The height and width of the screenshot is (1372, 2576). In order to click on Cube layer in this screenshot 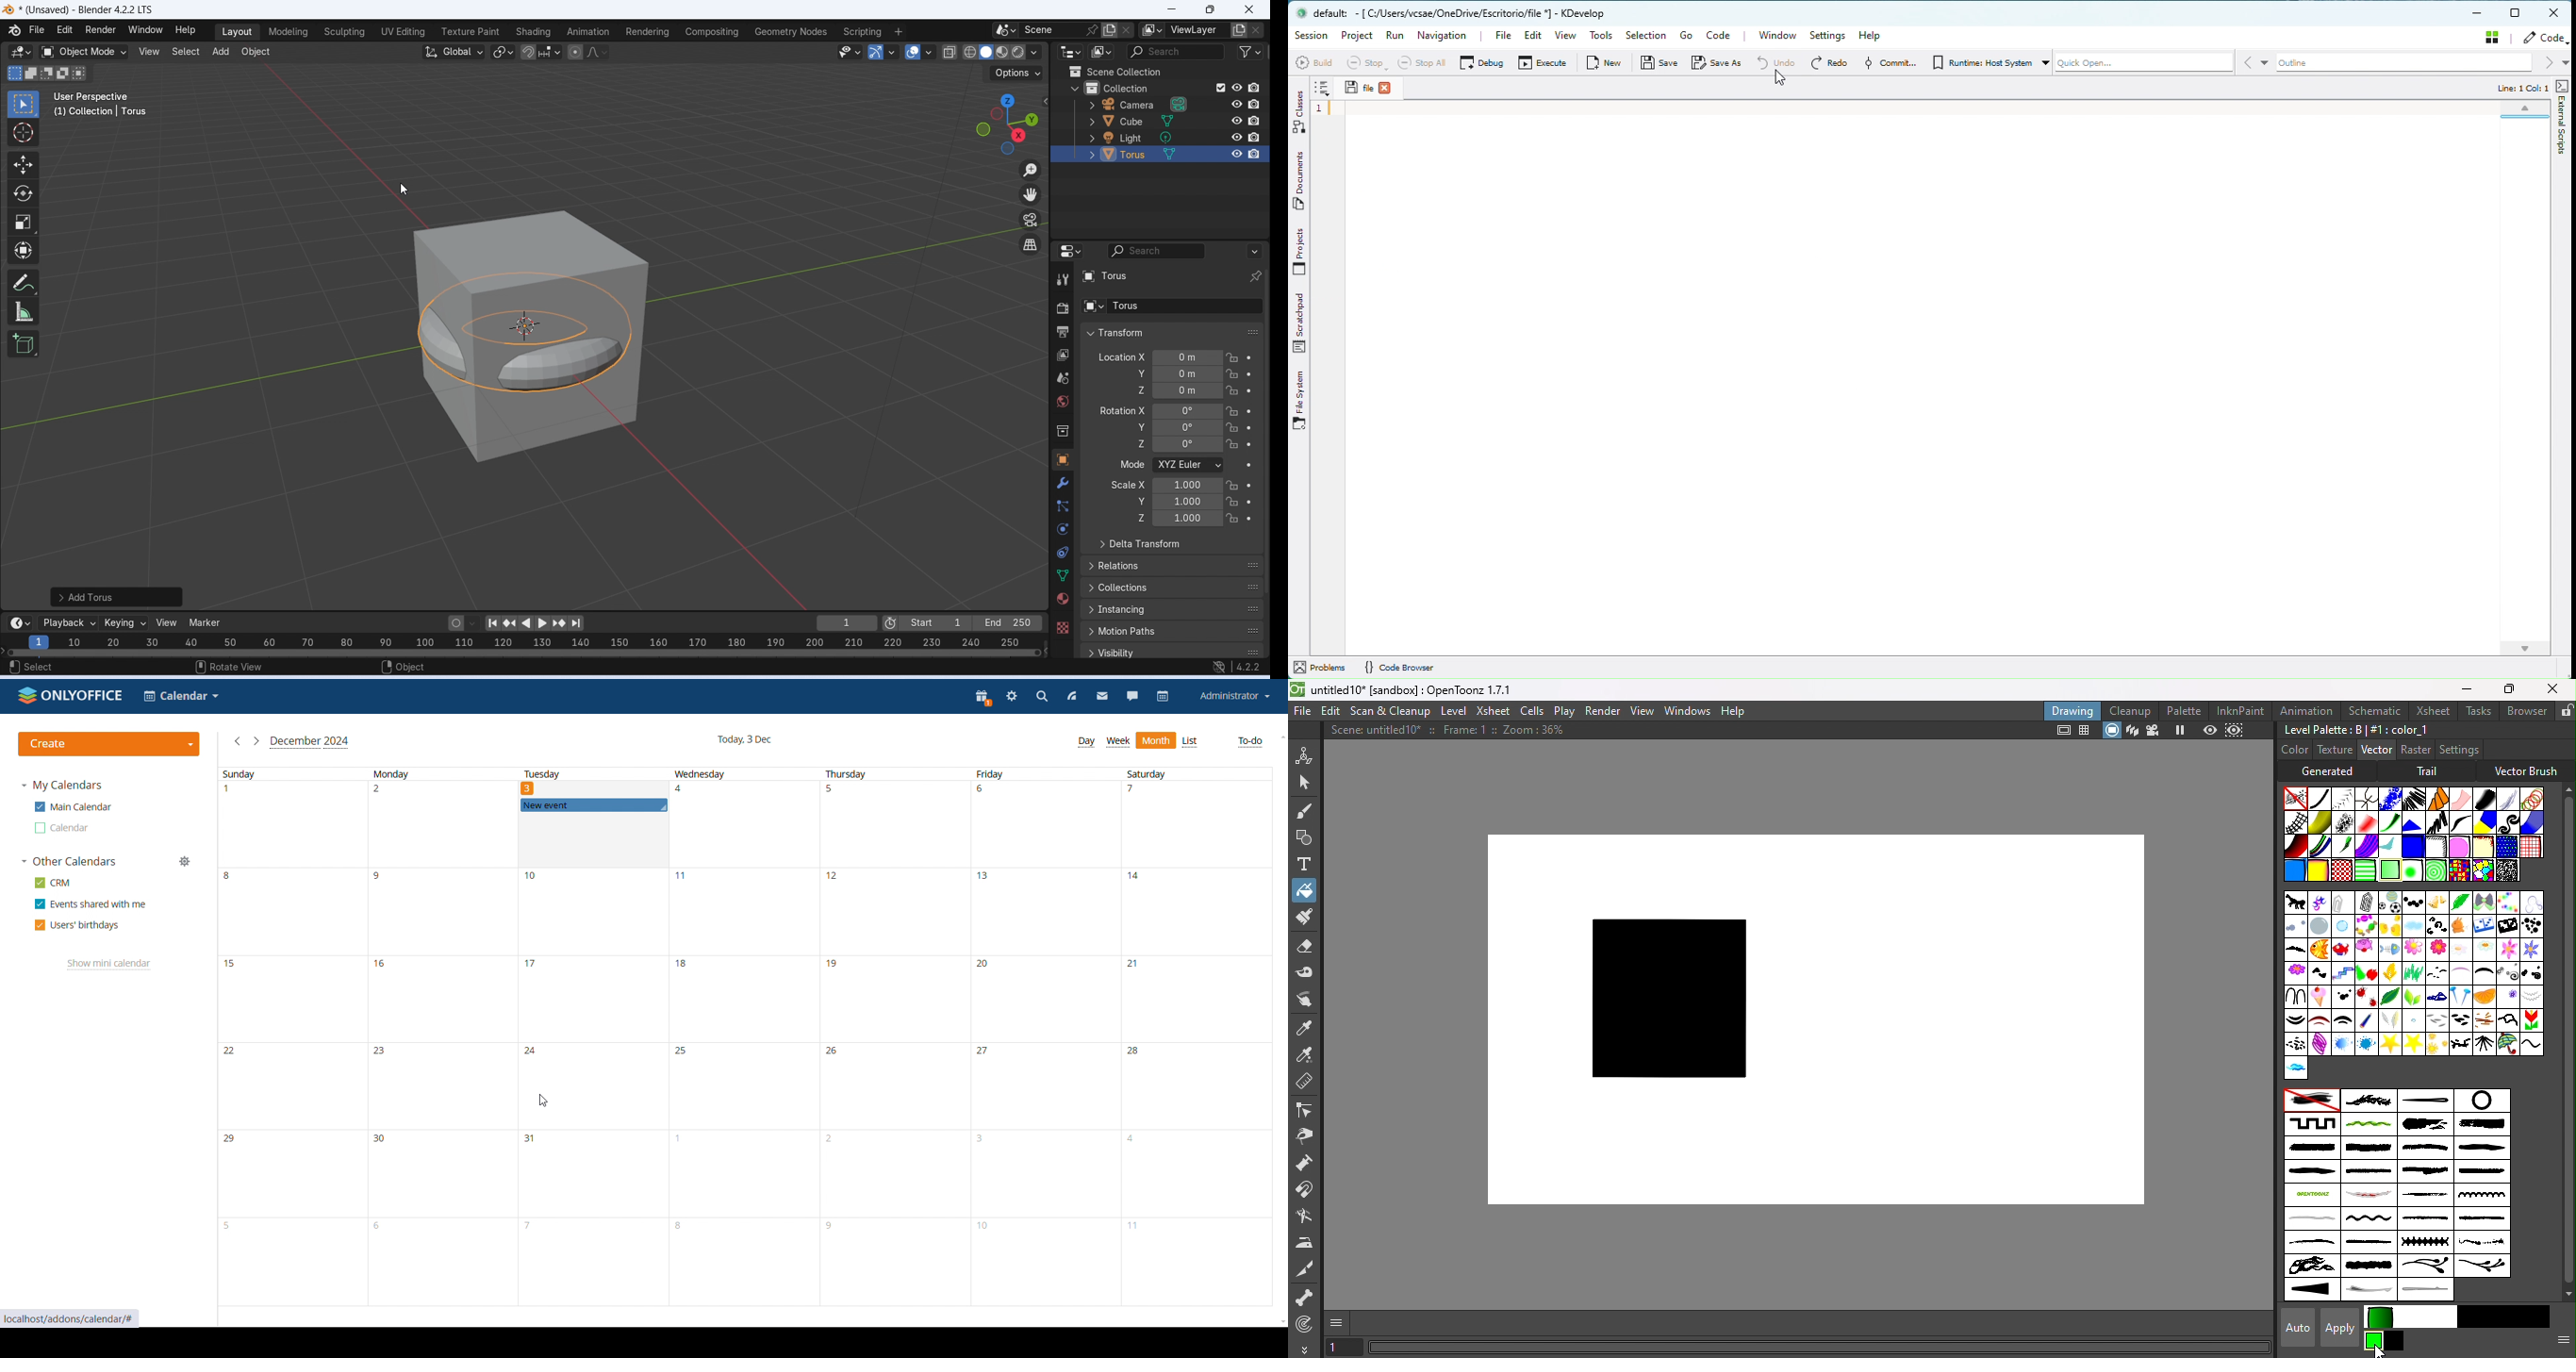, I will do `click(1173, 120)`.